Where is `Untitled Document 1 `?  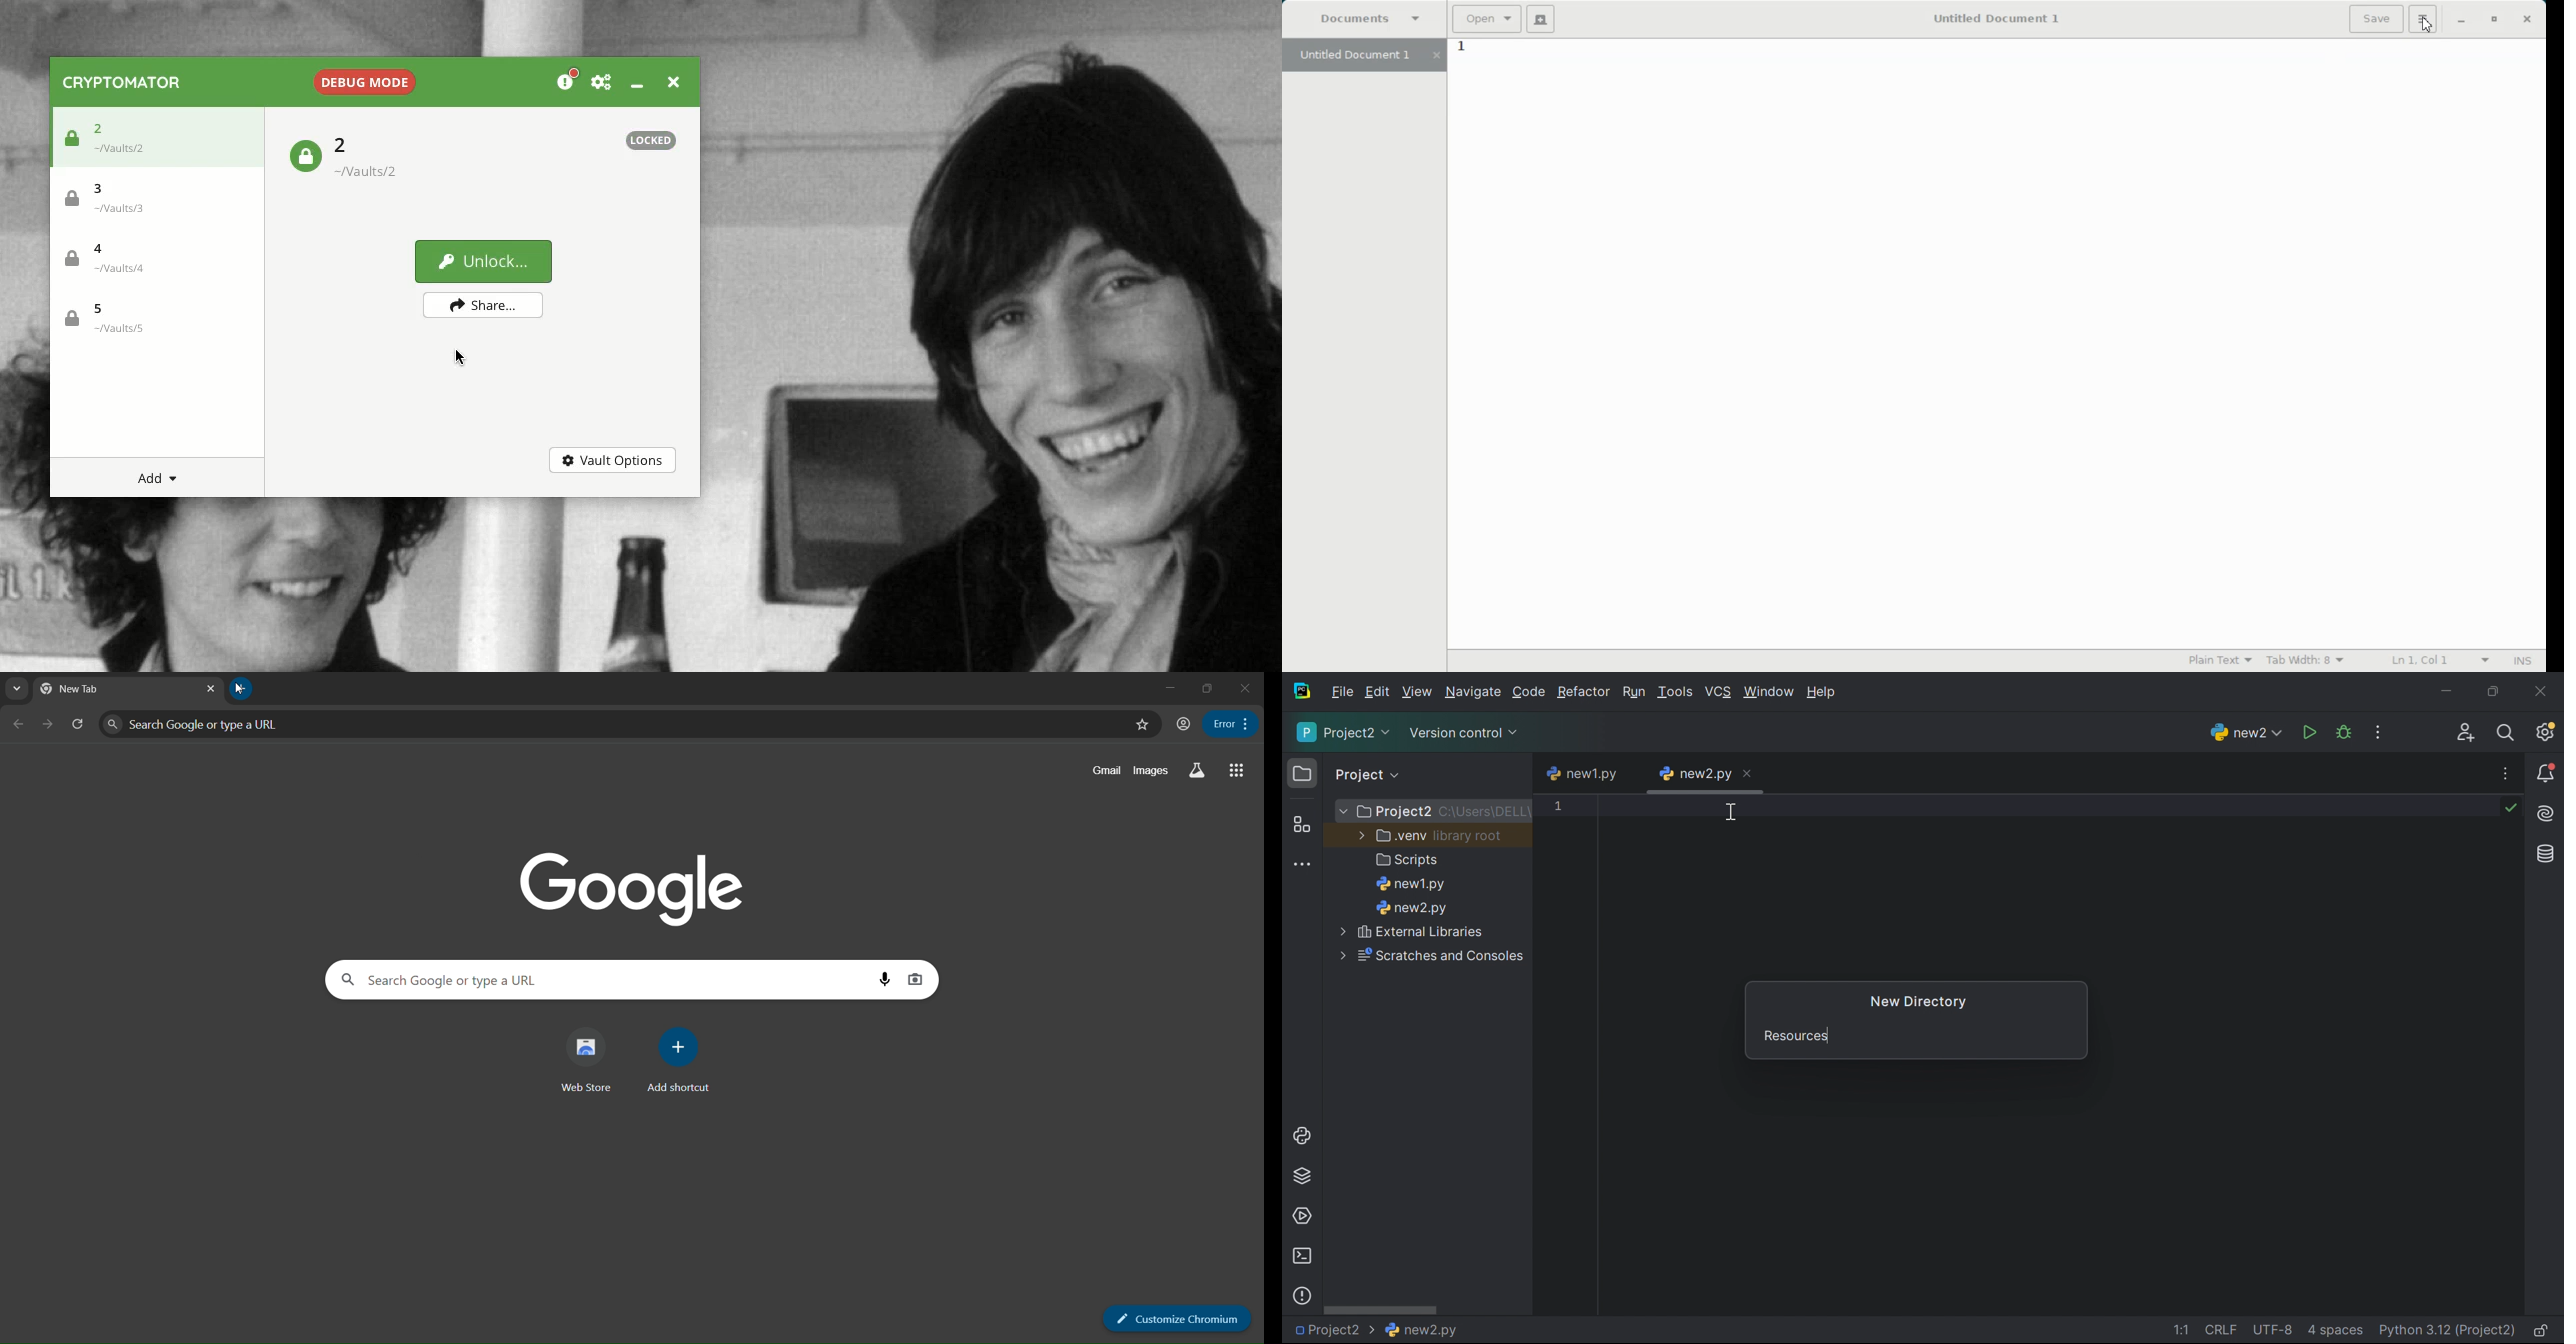
Untitled Document 1  is located at coordinates (1362, 55).